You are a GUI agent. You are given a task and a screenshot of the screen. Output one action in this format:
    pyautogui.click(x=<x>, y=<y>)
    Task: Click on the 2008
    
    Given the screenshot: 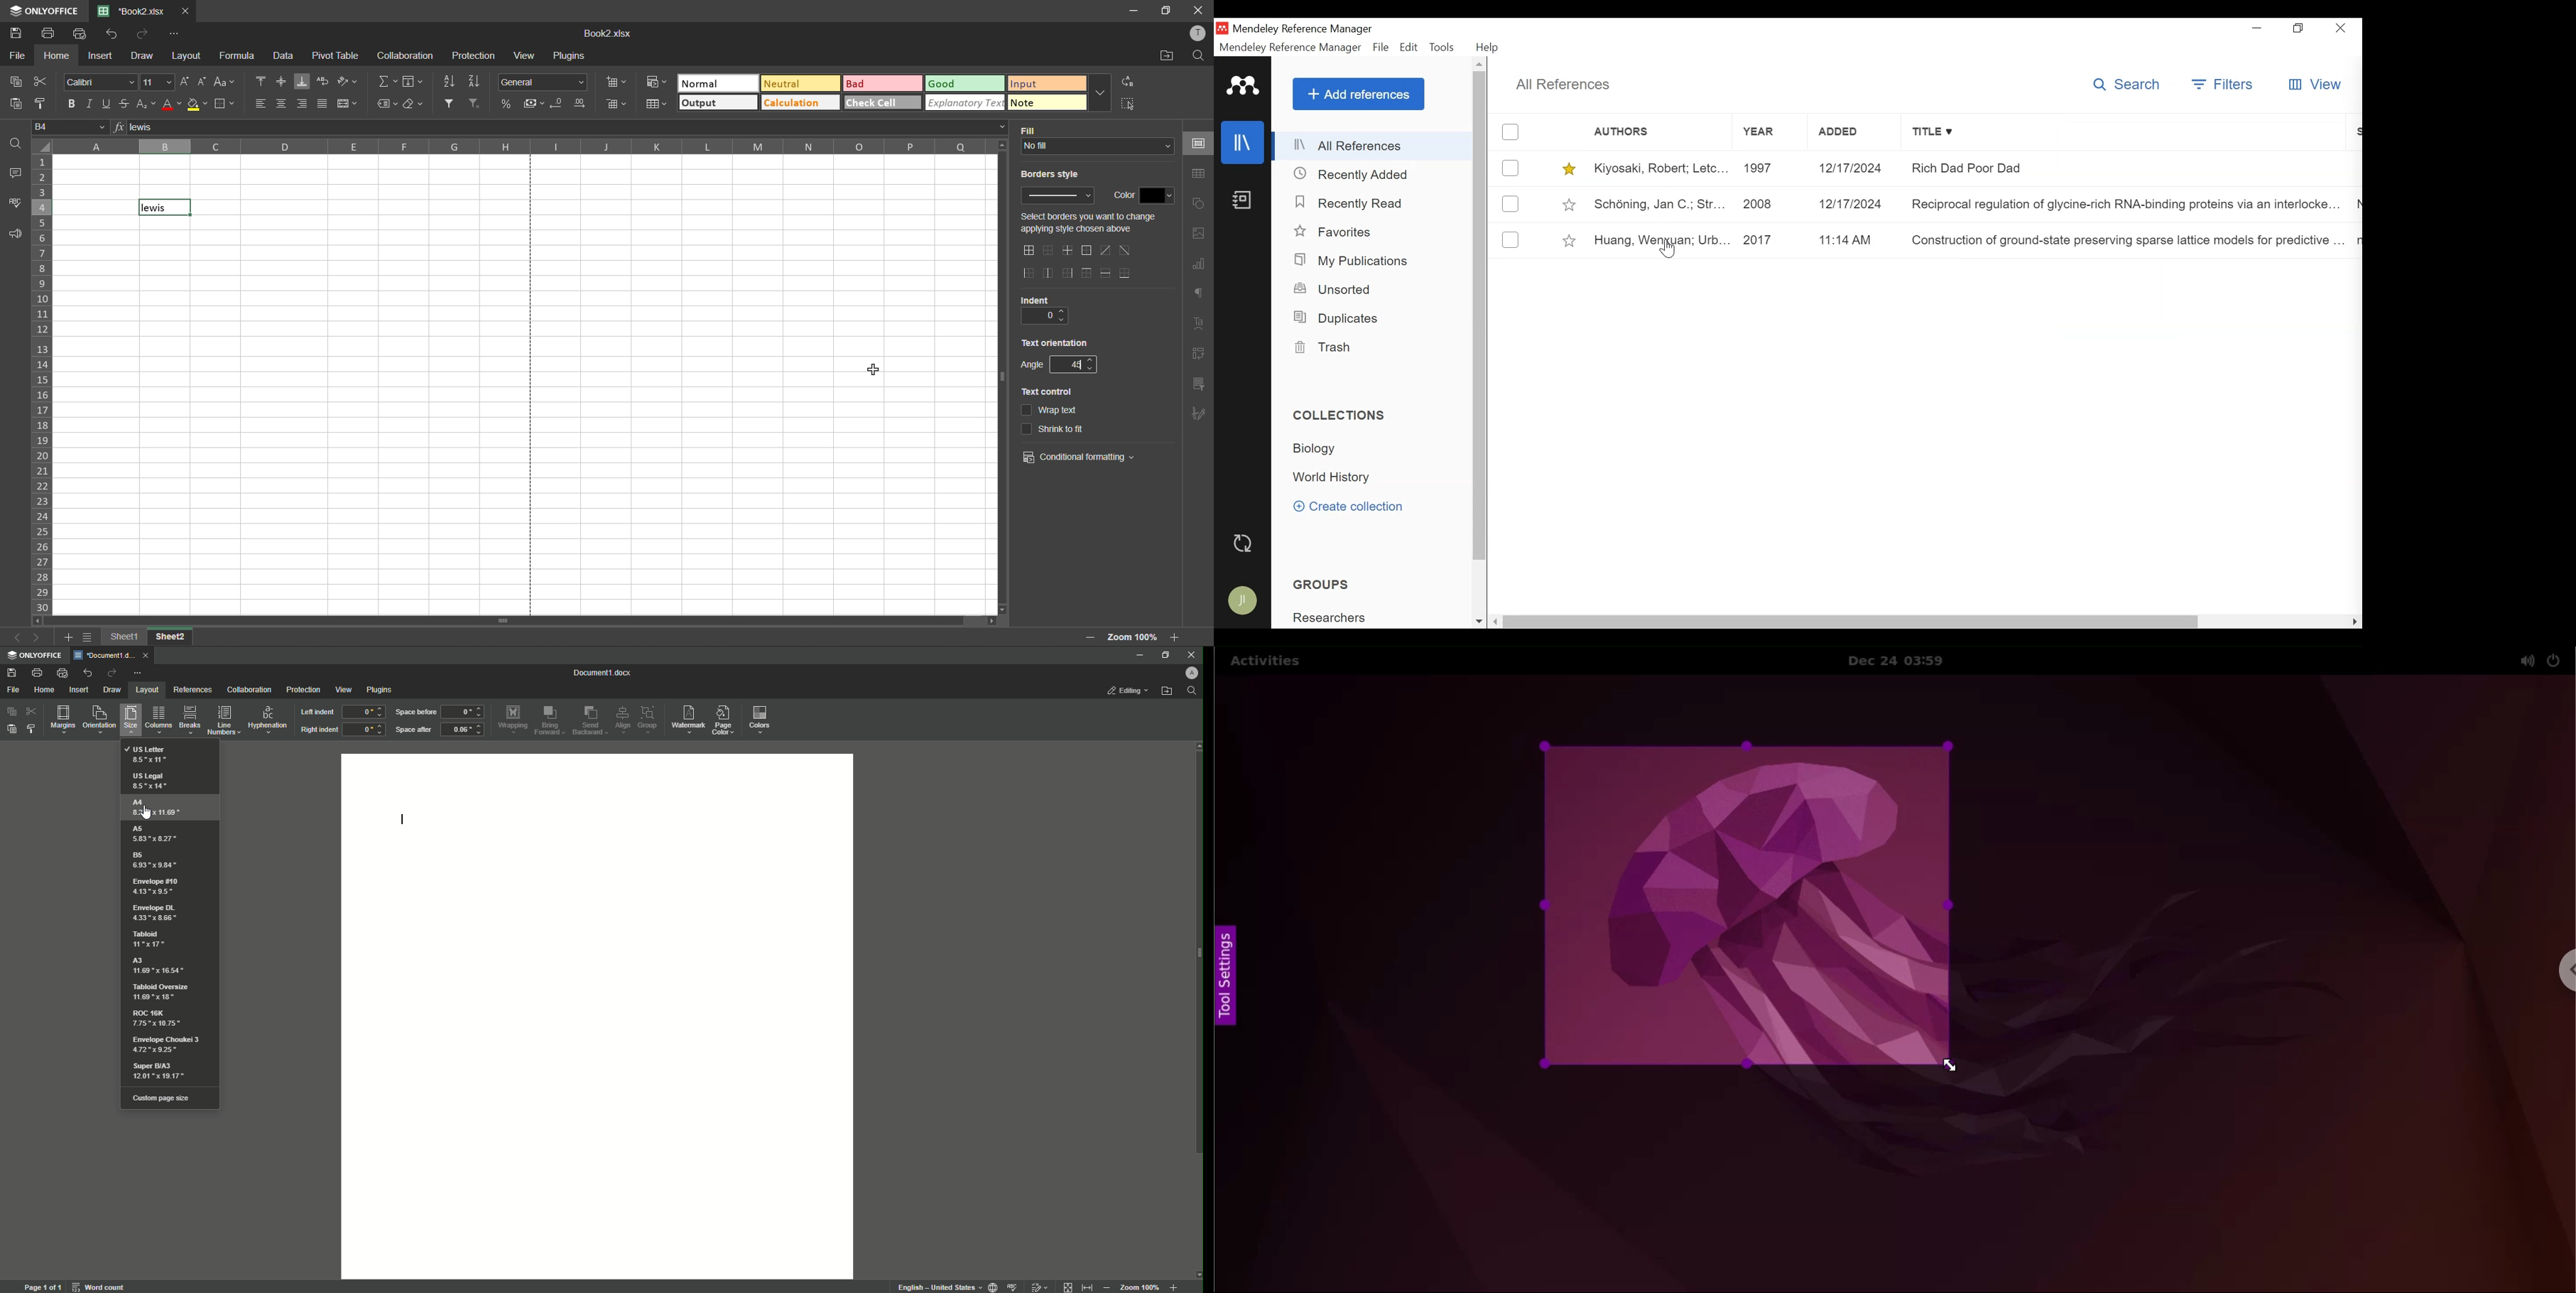 What is the action you would take?
    pyautogui.click(x=1767, y=204)
    